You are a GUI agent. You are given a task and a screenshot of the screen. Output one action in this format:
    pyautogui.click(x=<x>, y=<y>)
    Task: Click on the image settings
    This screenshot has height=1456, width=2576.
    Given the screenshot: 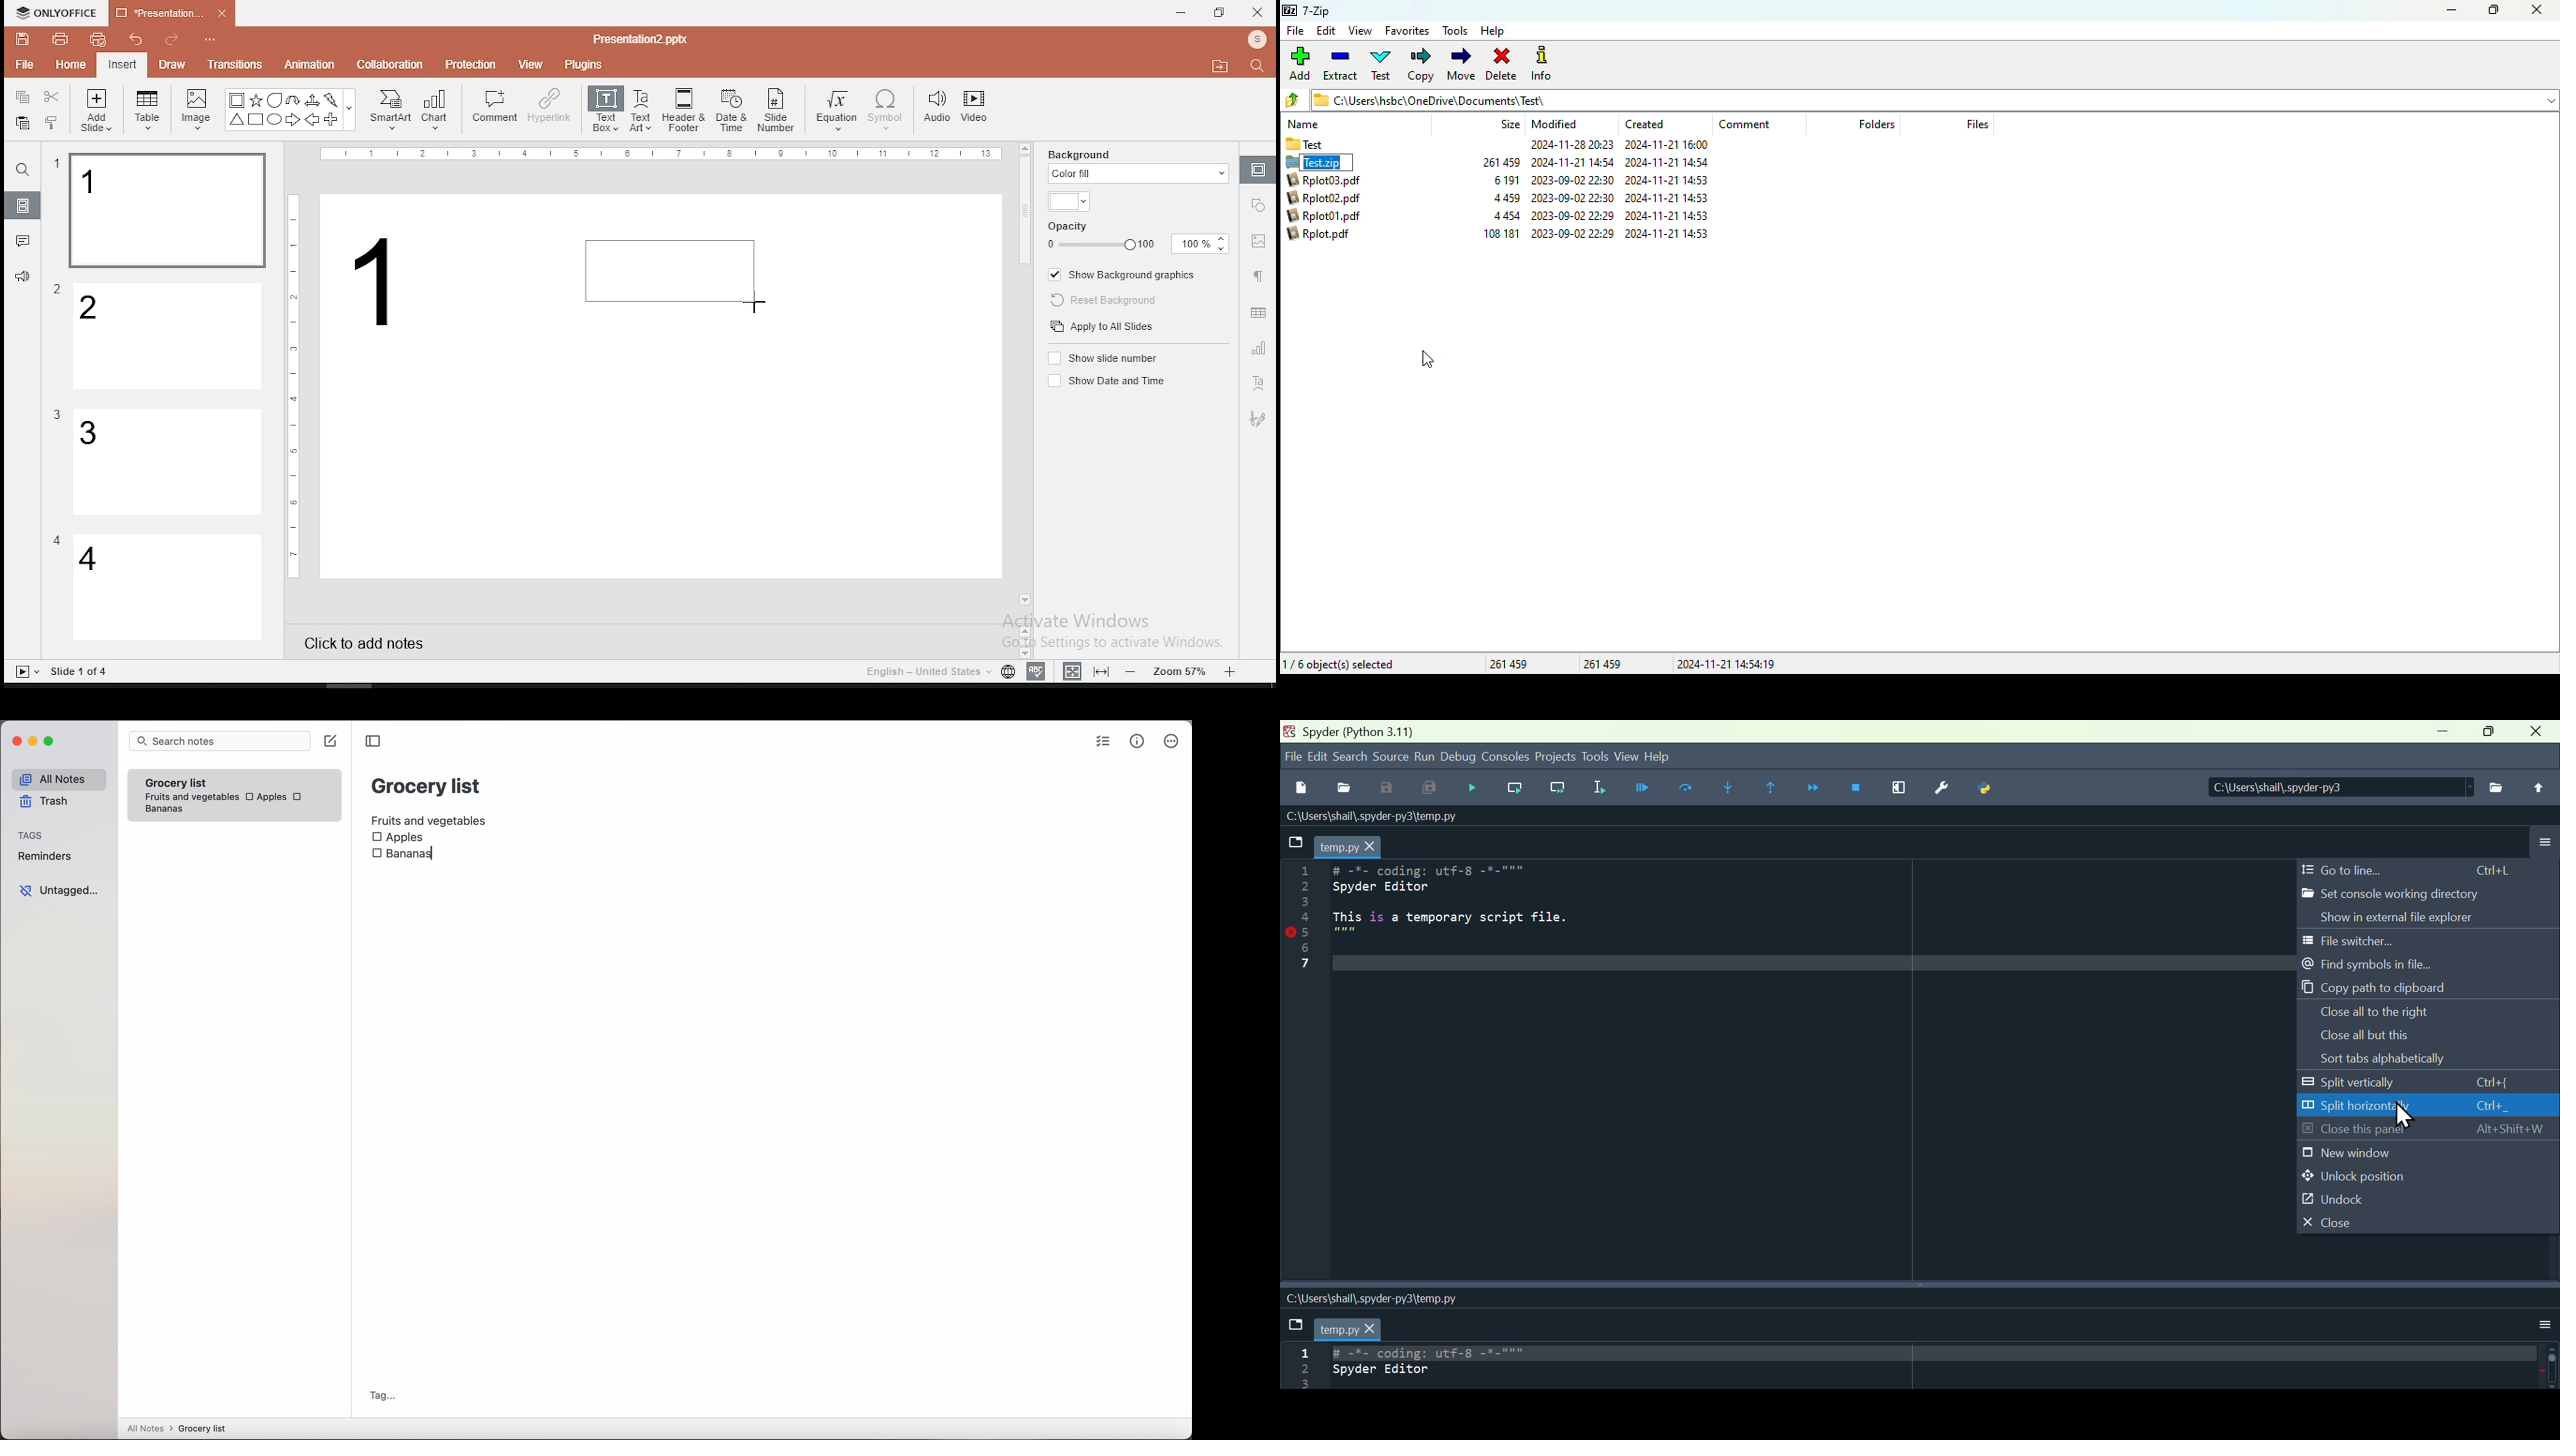 What is the action you would take?
    pyautogui.click(x=1256, y=243)
    